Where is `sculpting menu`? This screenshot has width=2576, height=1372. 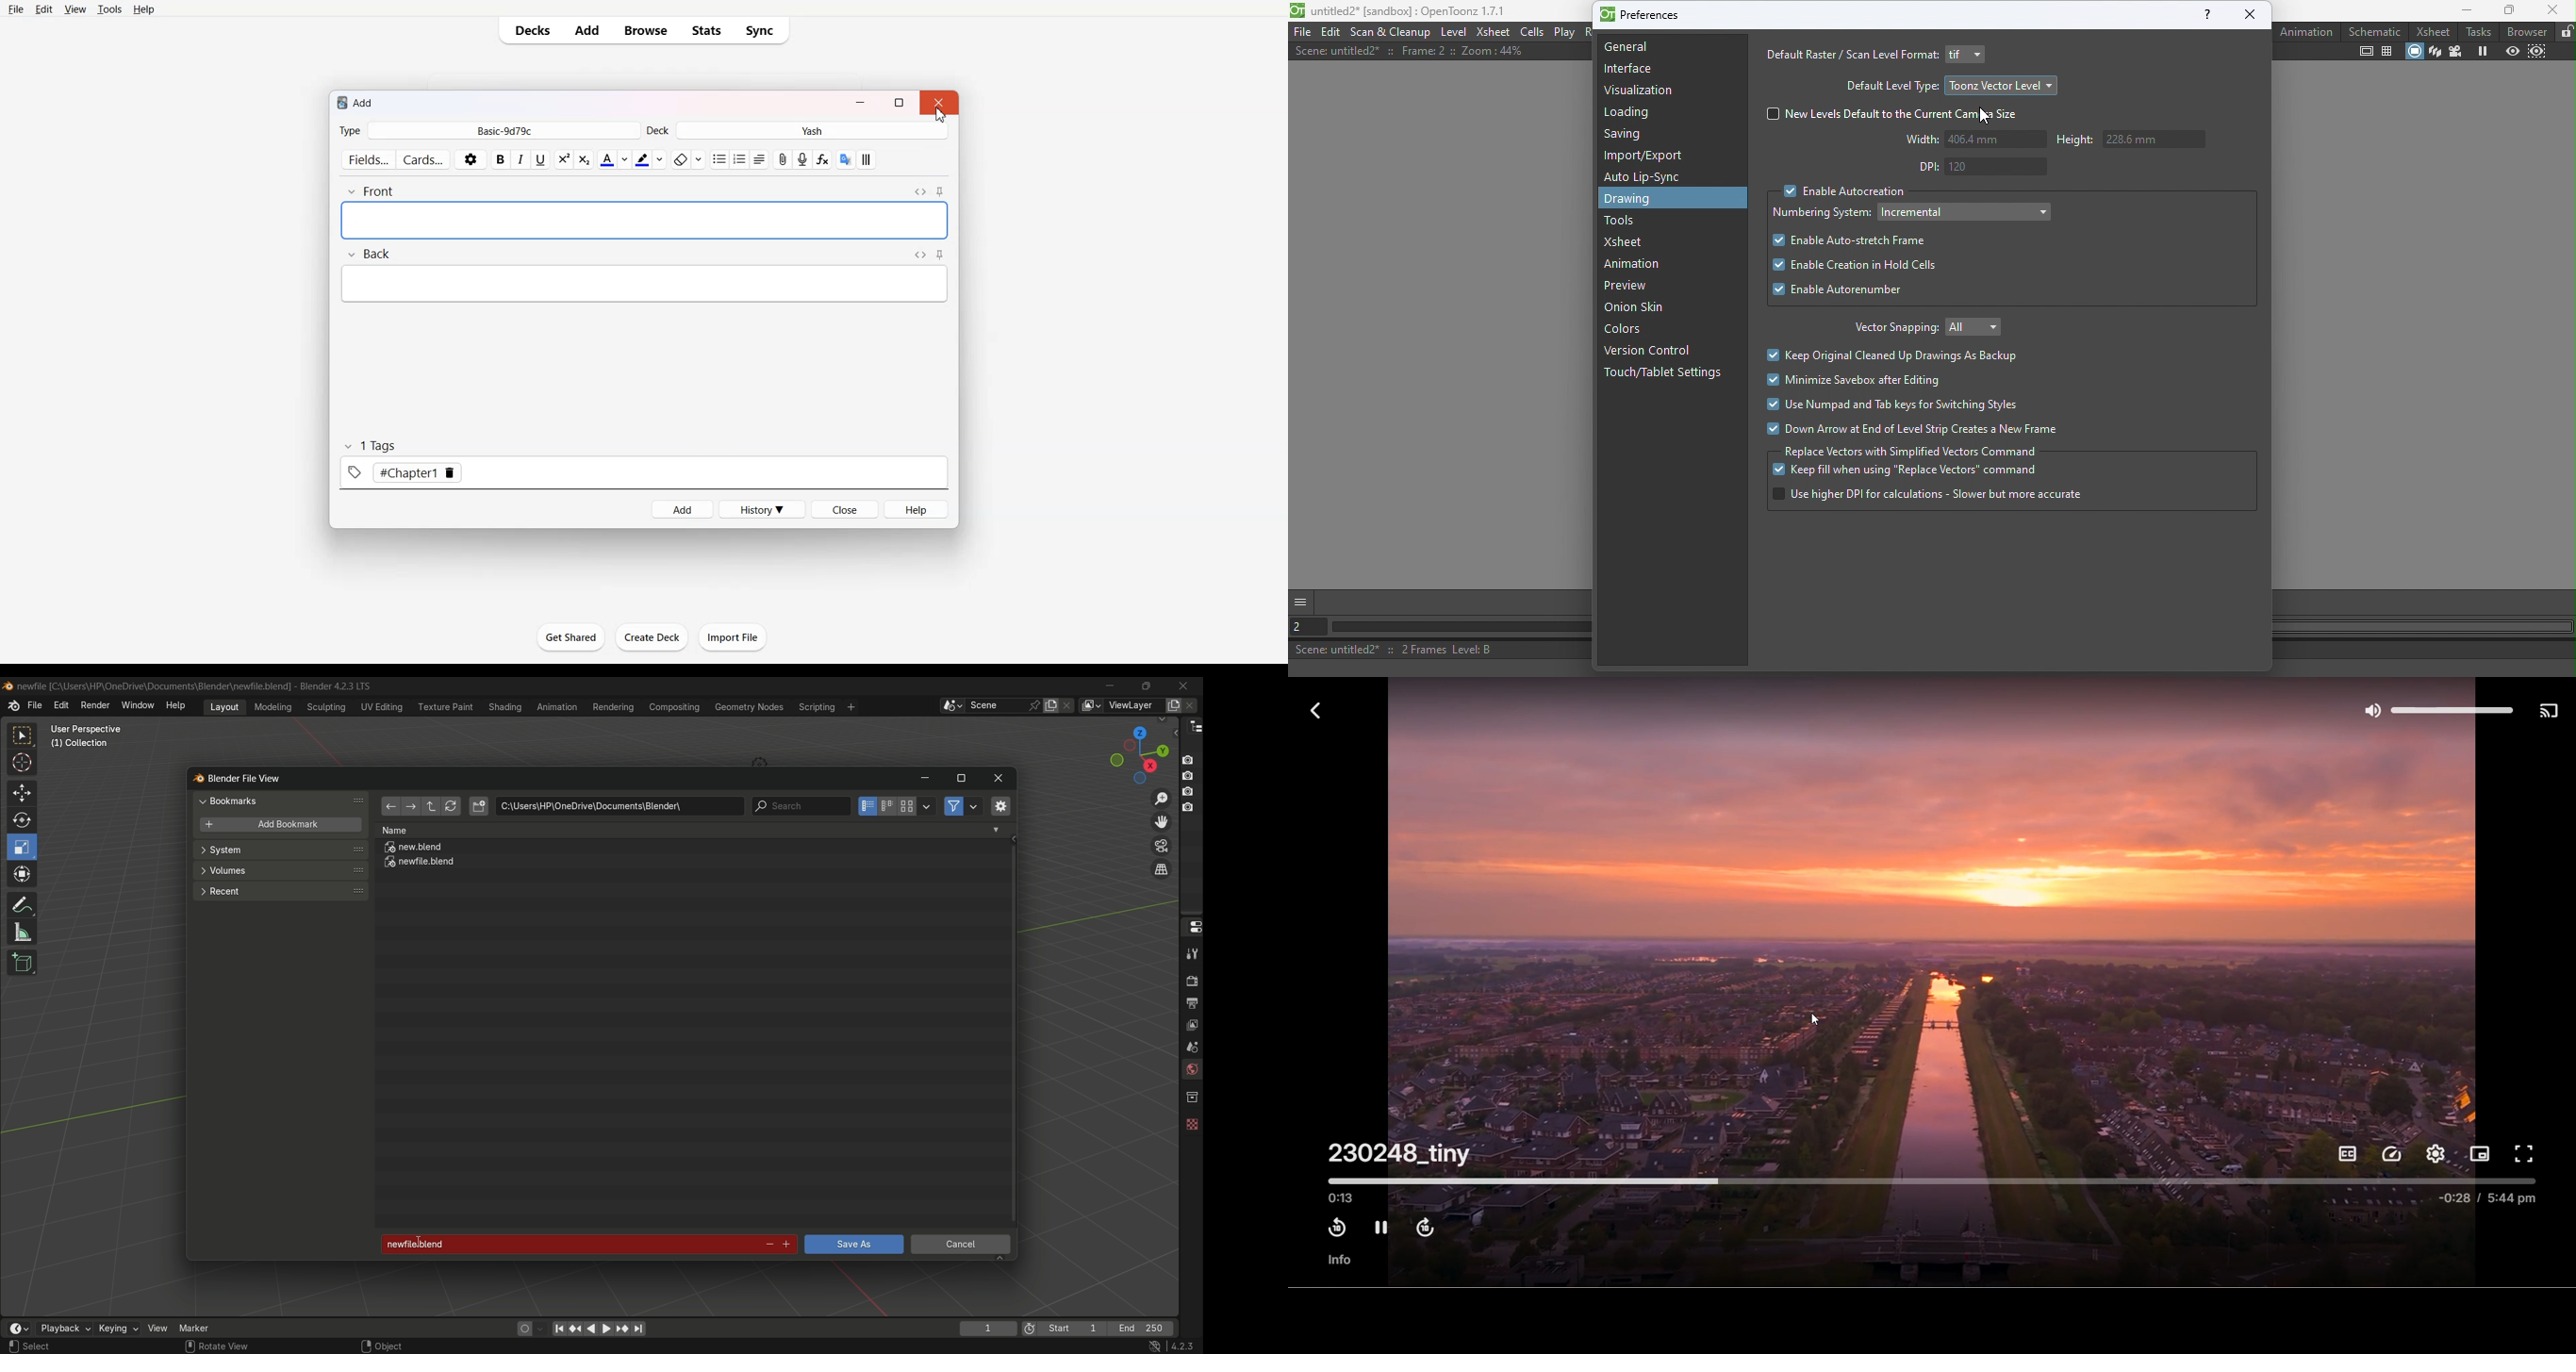 sculpting menu is located at coordinates (323, 707).